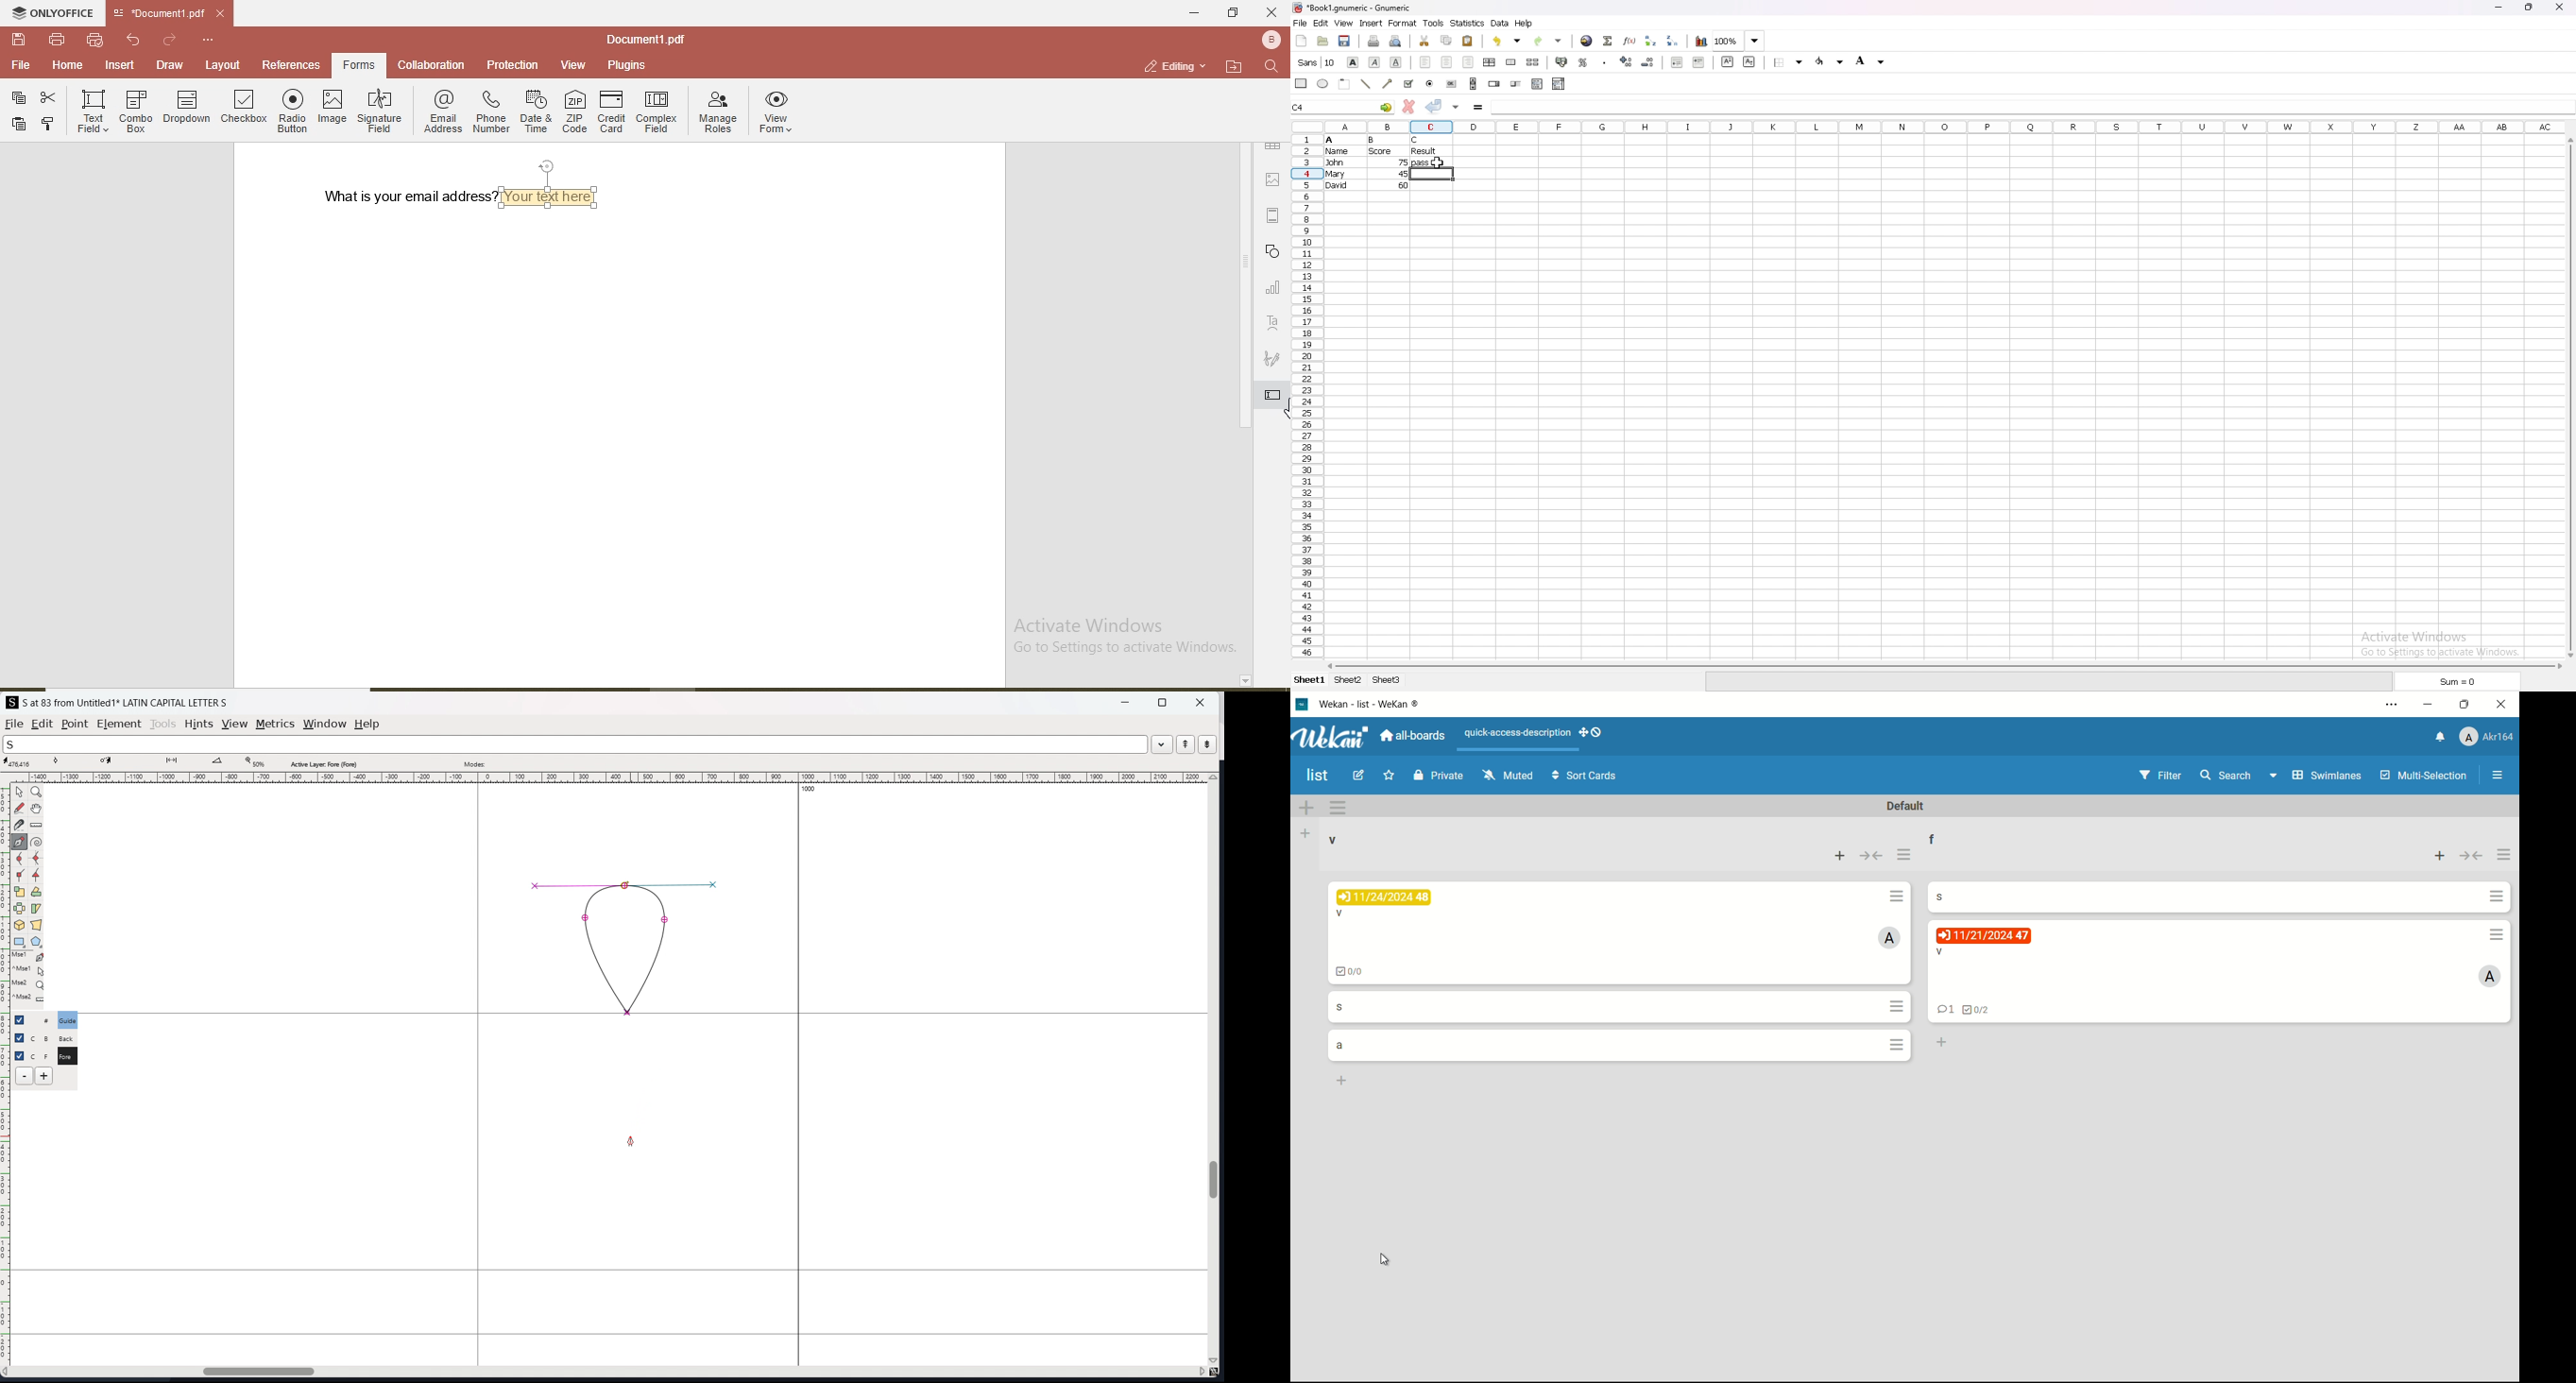  What do you see at coordinates (1243, 681) in the screenshot?
I see `page down` at bounding box center [1243, 681].